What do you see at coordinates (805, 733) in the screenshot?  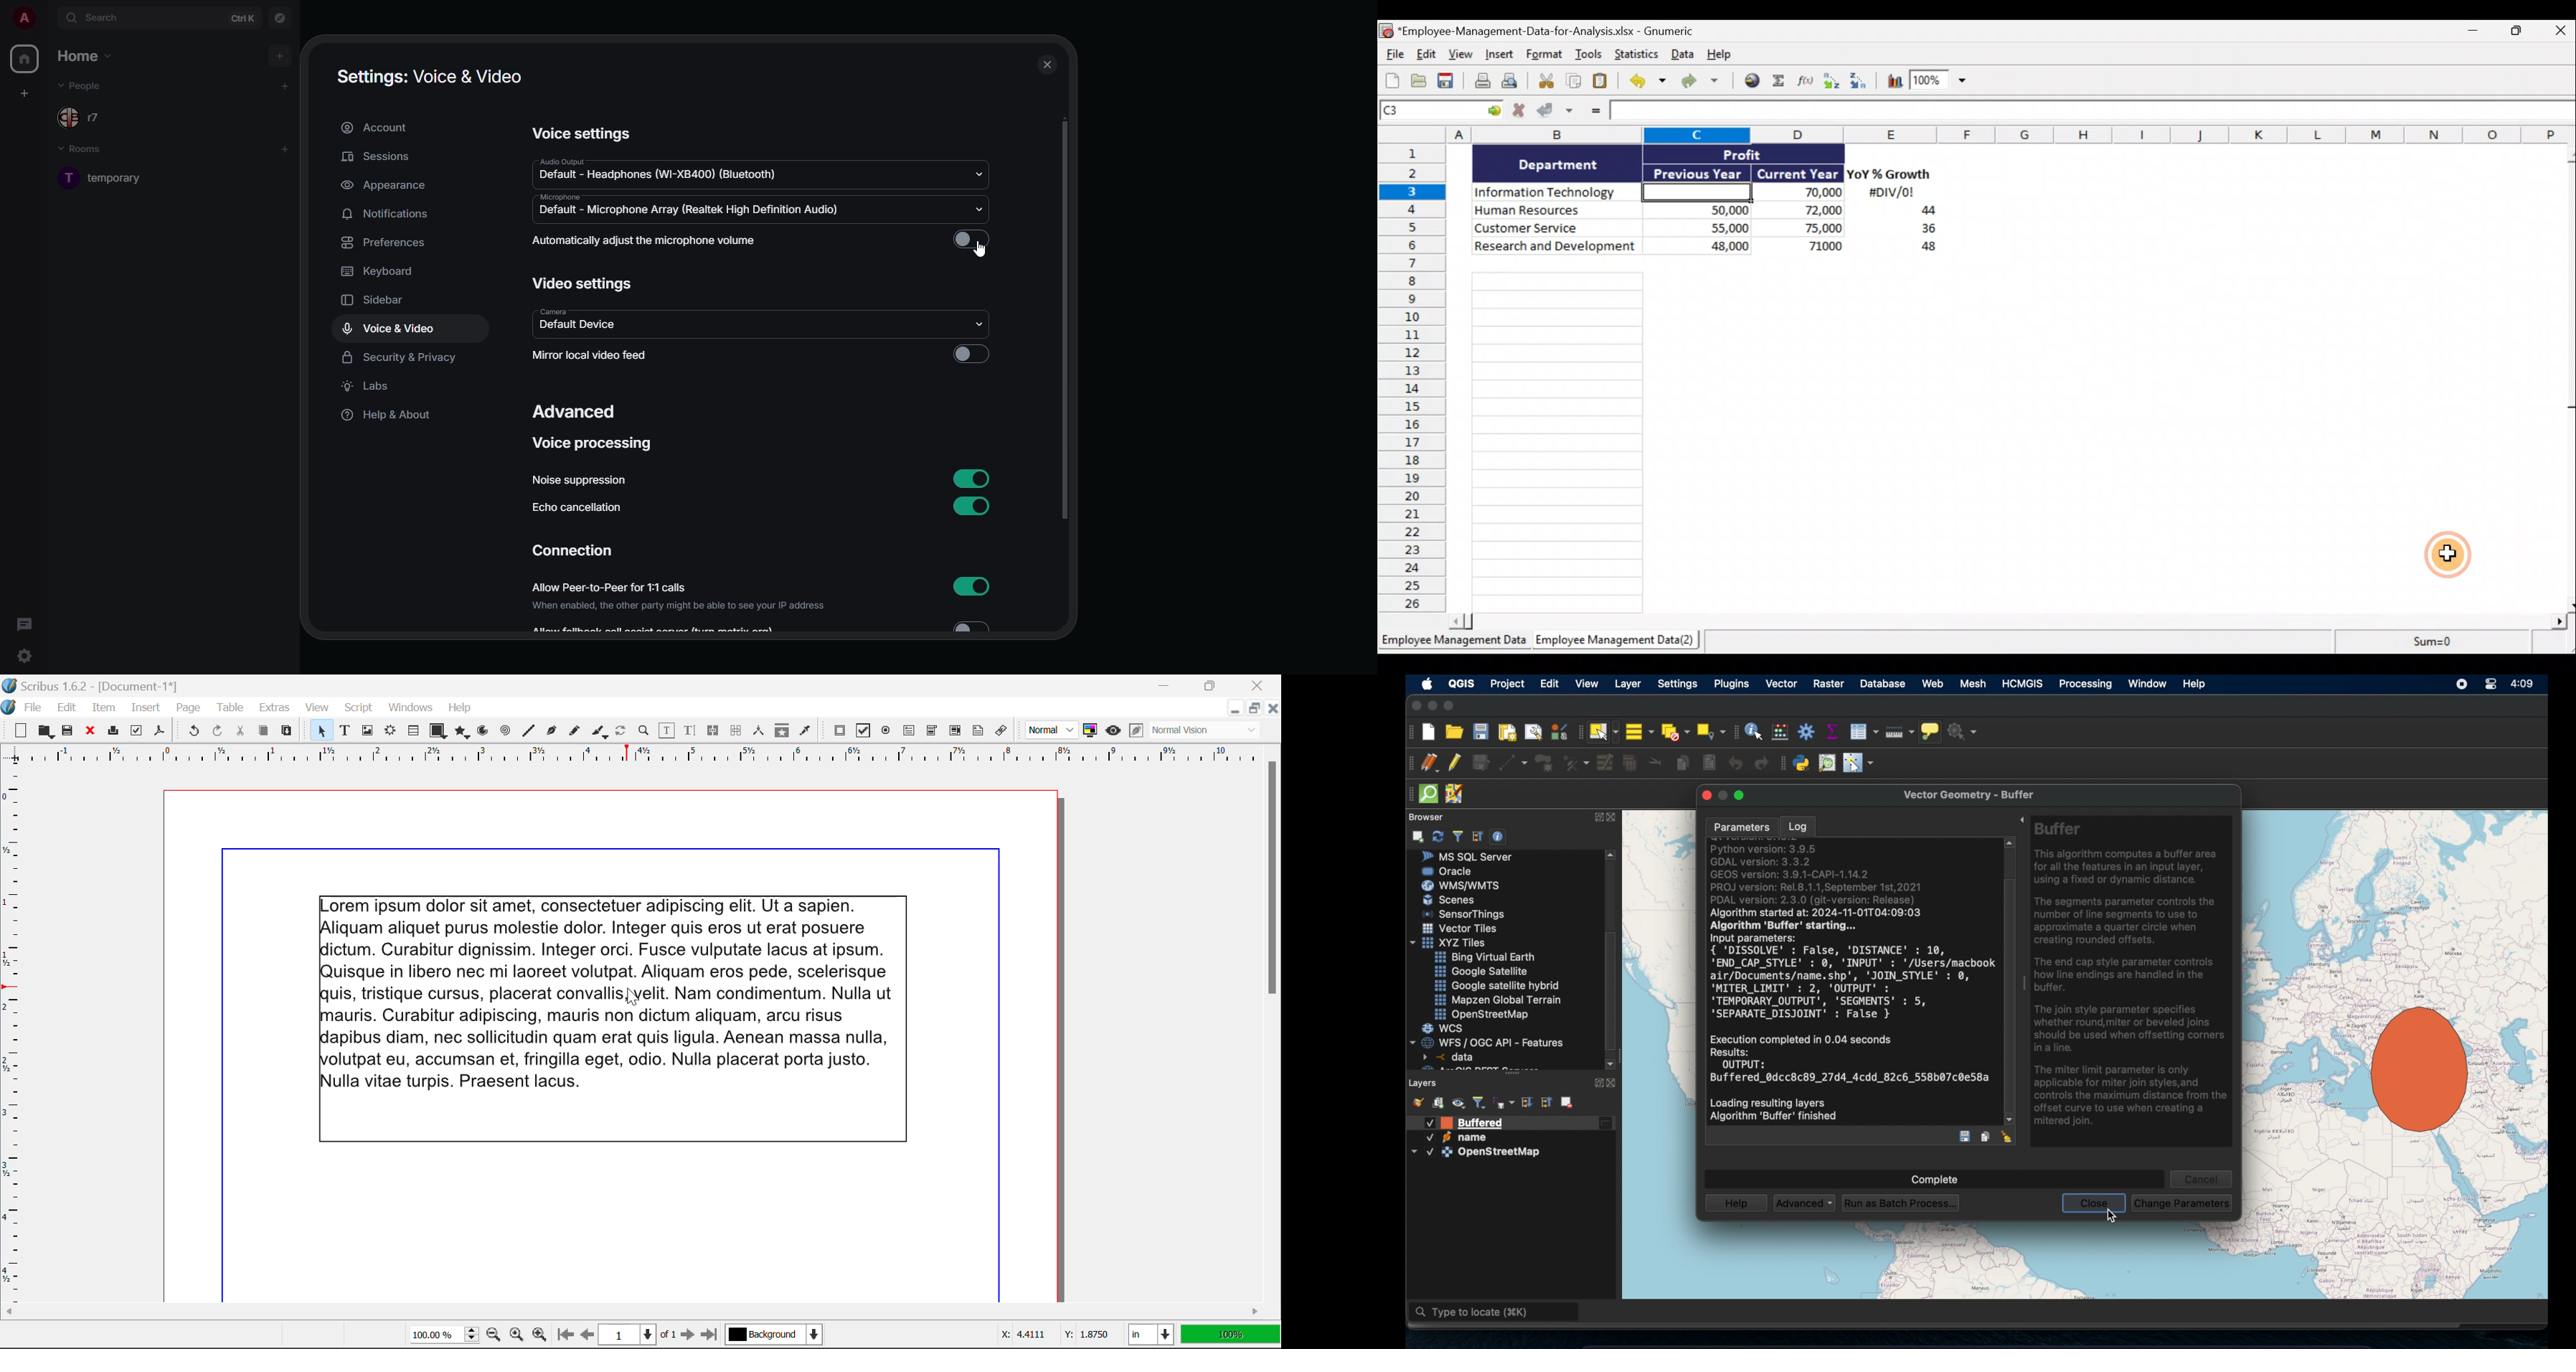 I see `Eyedropper` at bounding box center [805, 733].